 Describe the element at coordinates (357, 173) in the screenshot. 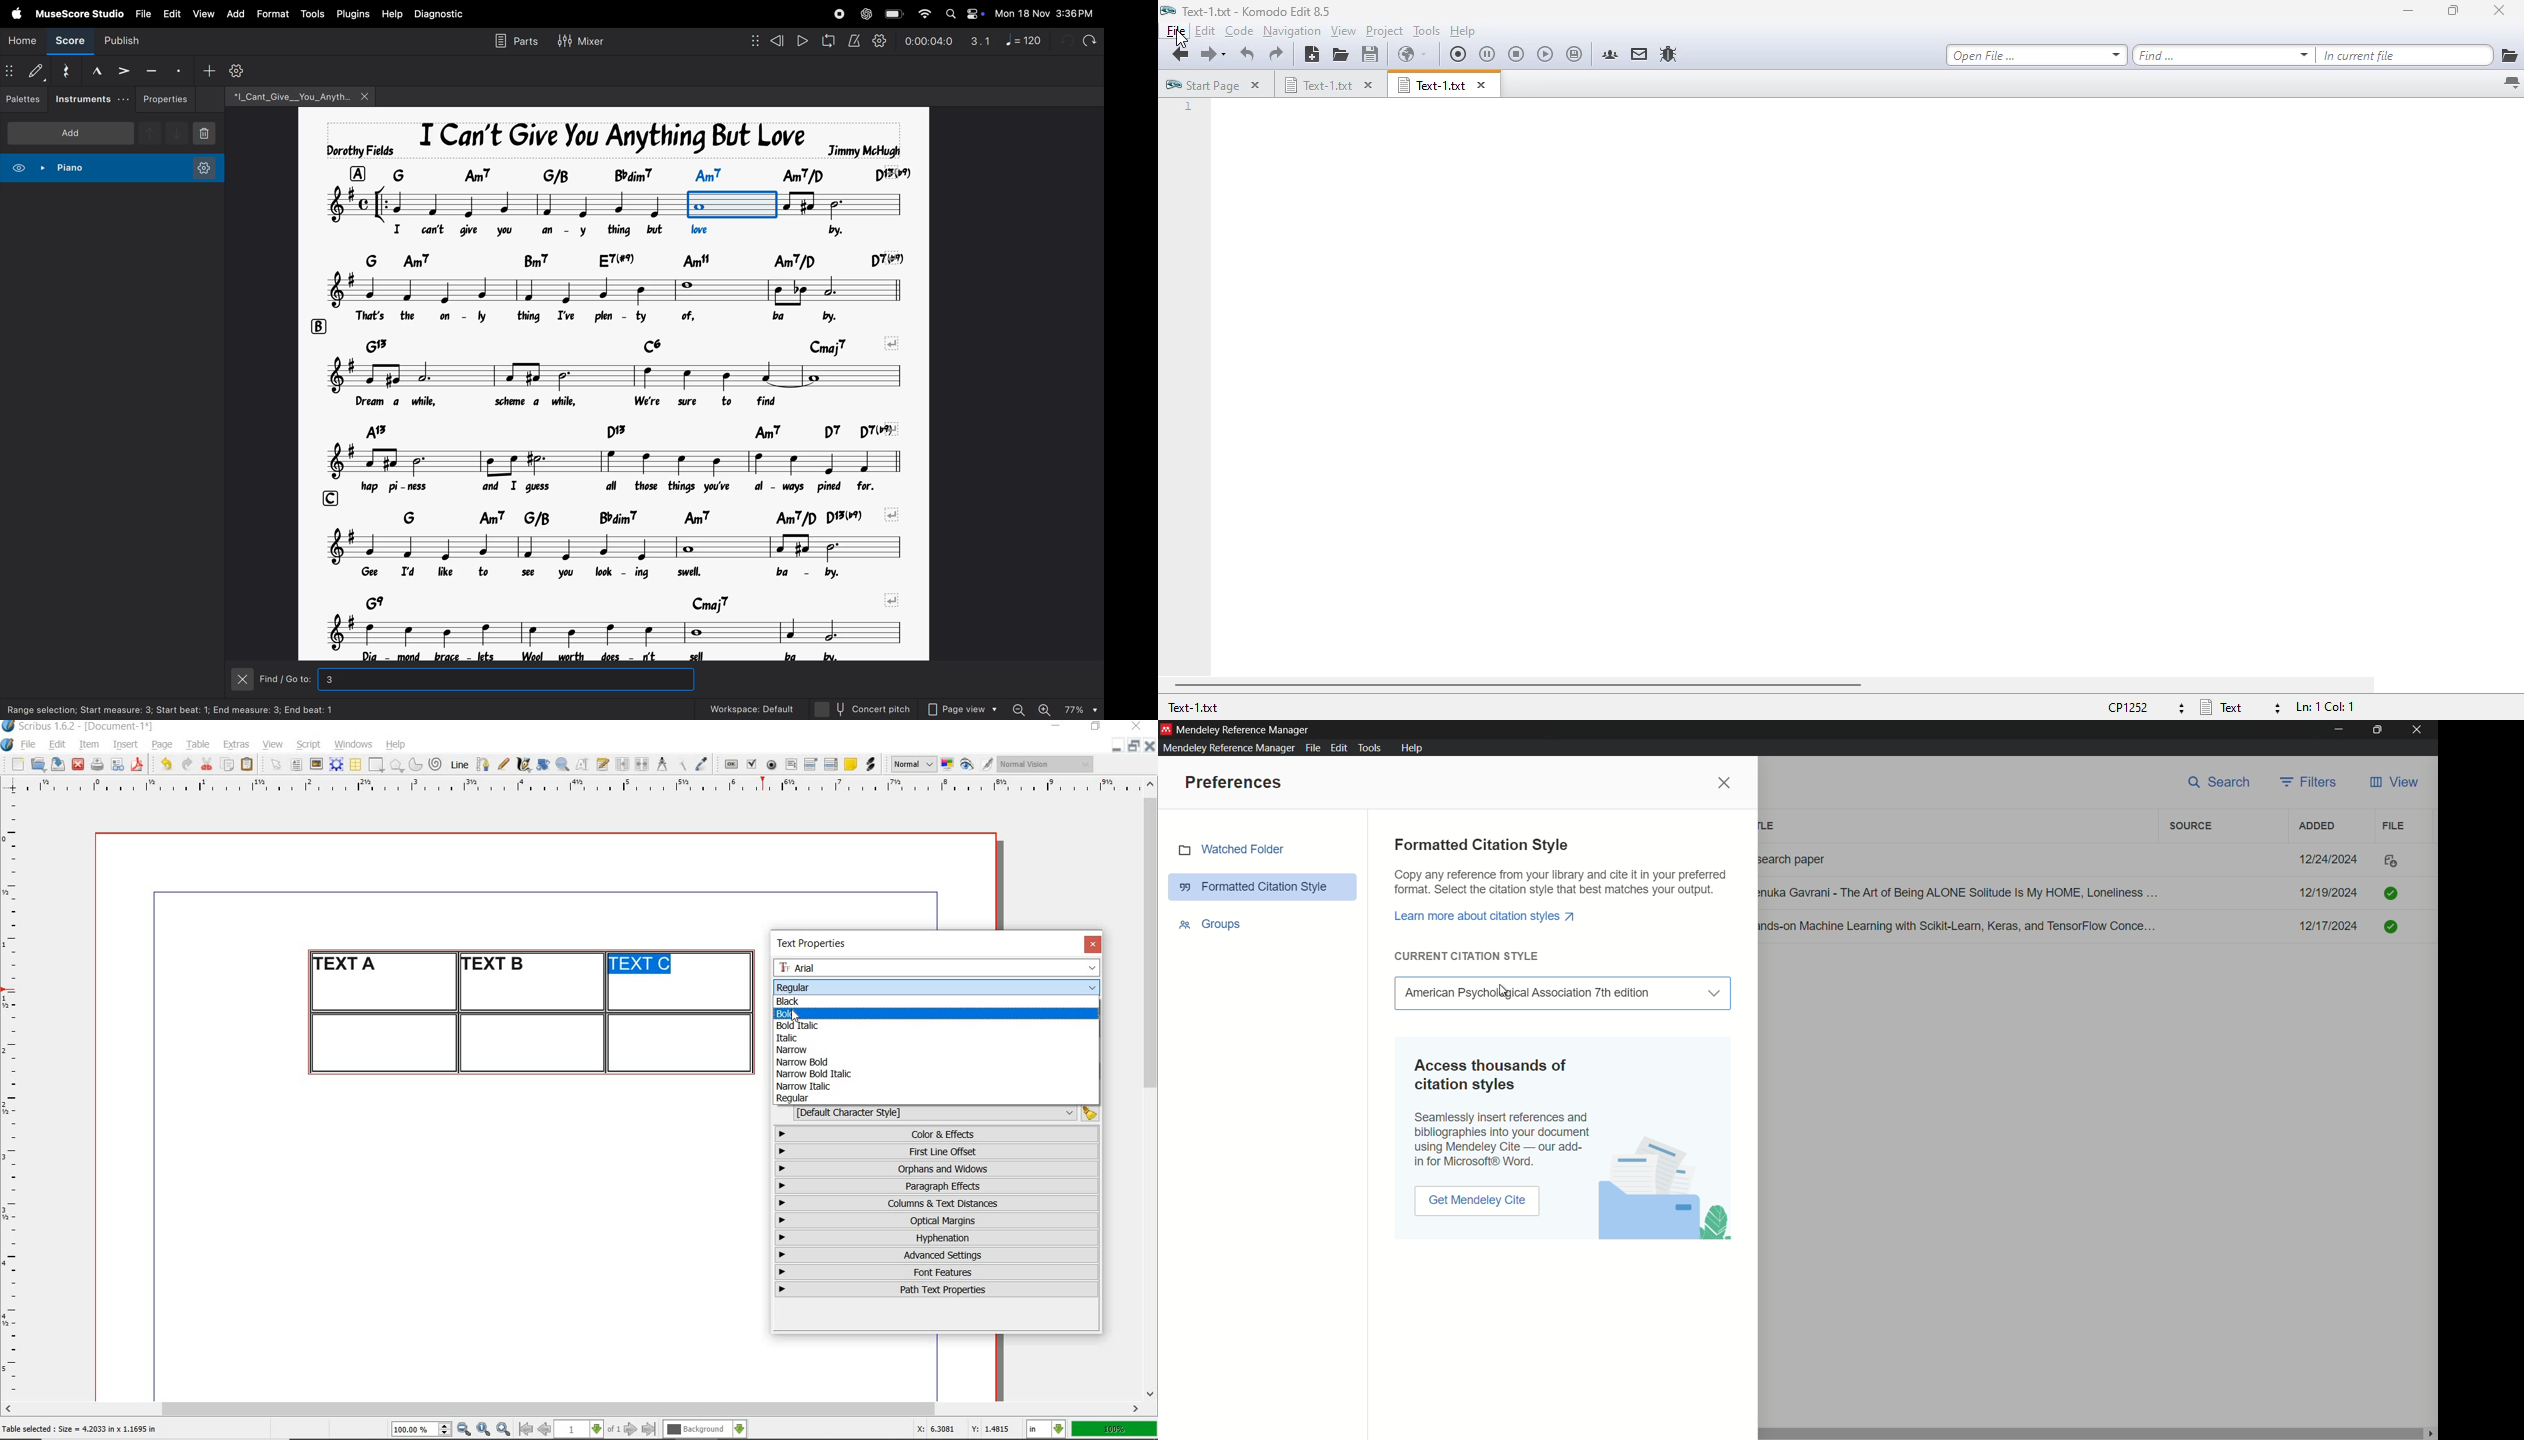

I see `row` at that location.